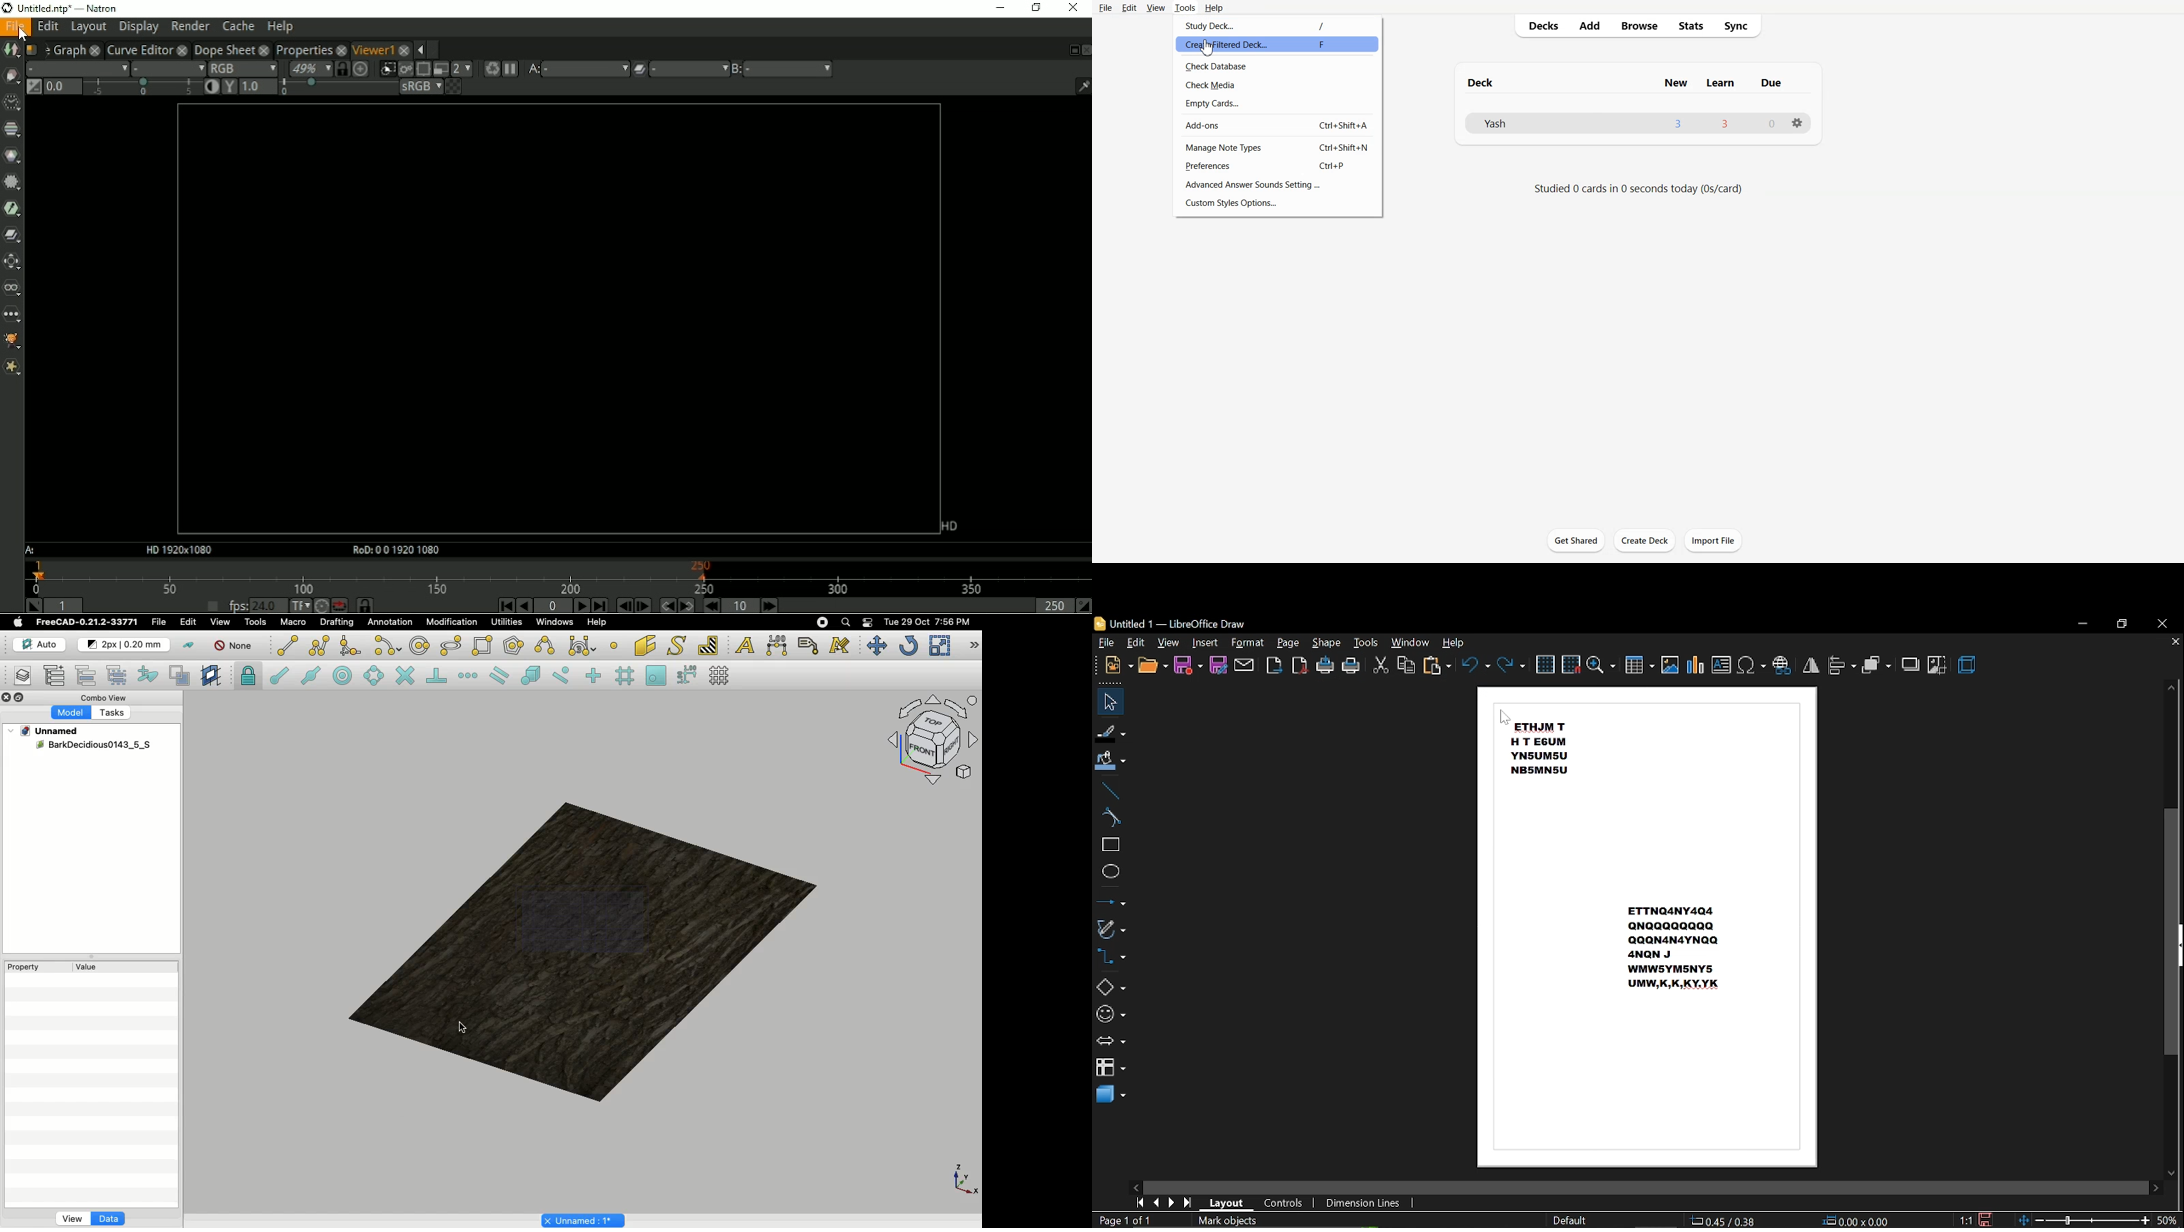 The width and height of the screenshot is (2184, 1232). What do you see at coordinates (2082, 623) in the screenshot?
I see `minimize` at bounding box center [2082, 623].